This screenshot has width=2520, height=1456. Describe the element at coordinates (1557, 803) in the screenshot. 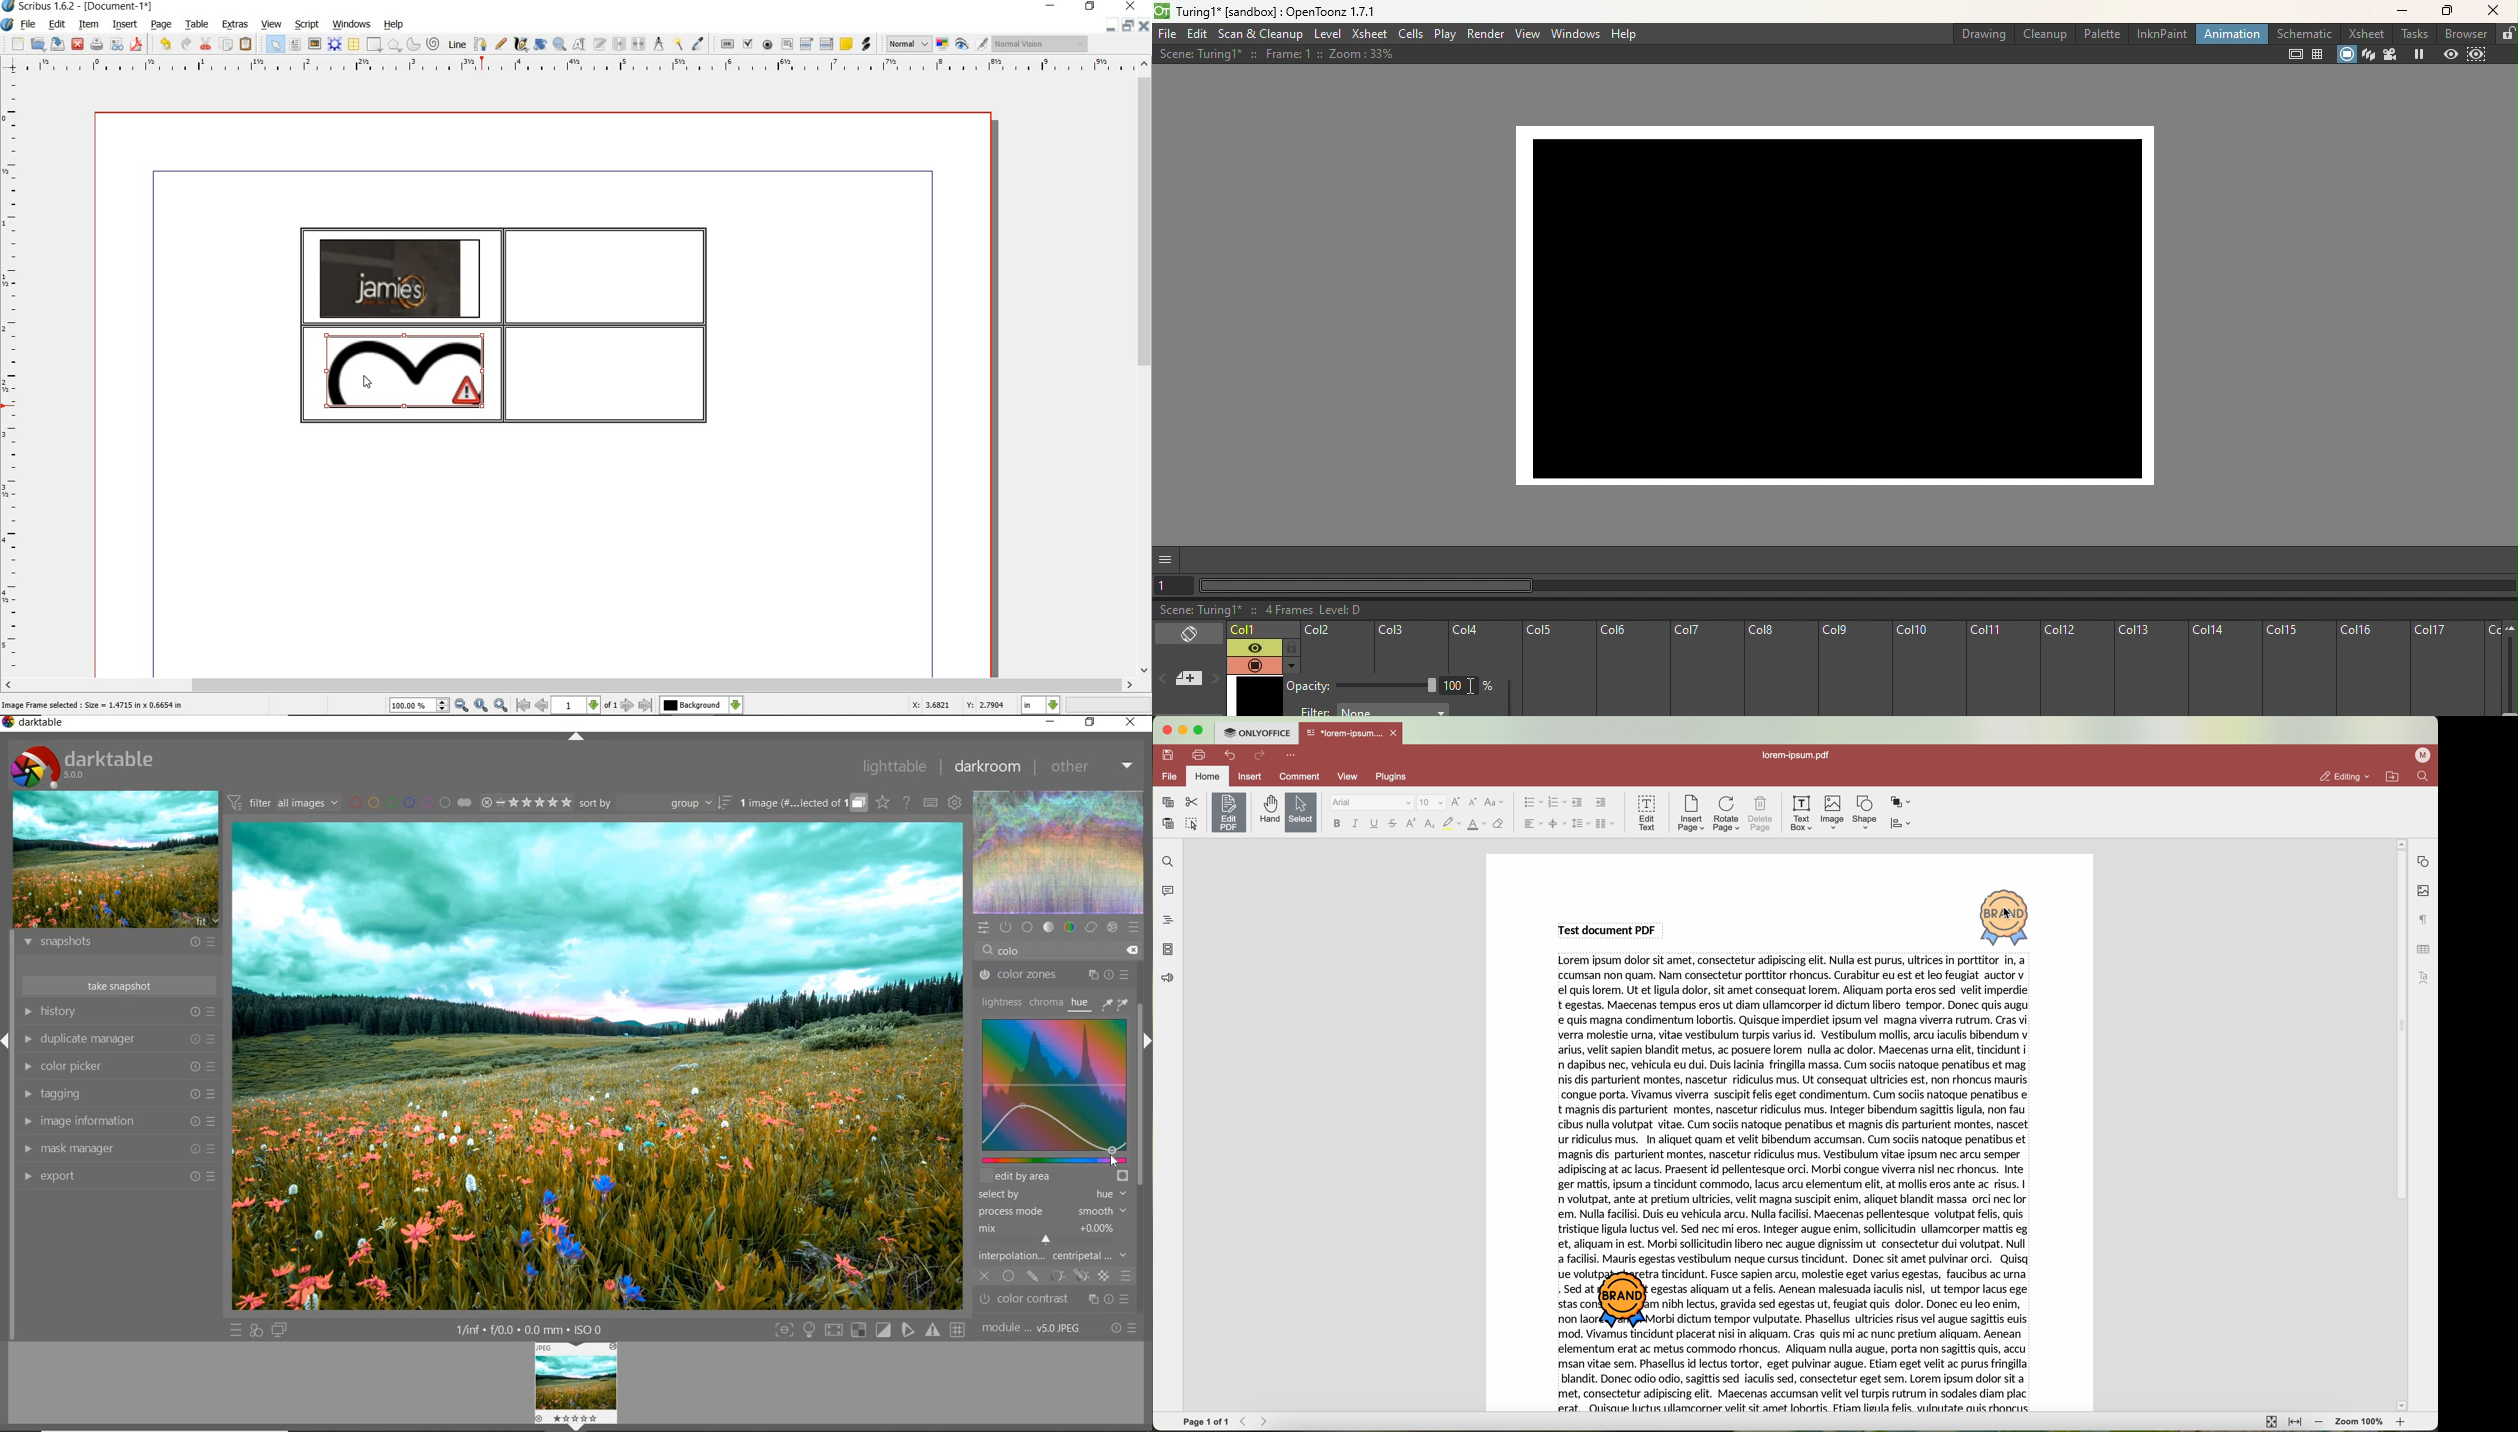

I see `numbering` at that location.